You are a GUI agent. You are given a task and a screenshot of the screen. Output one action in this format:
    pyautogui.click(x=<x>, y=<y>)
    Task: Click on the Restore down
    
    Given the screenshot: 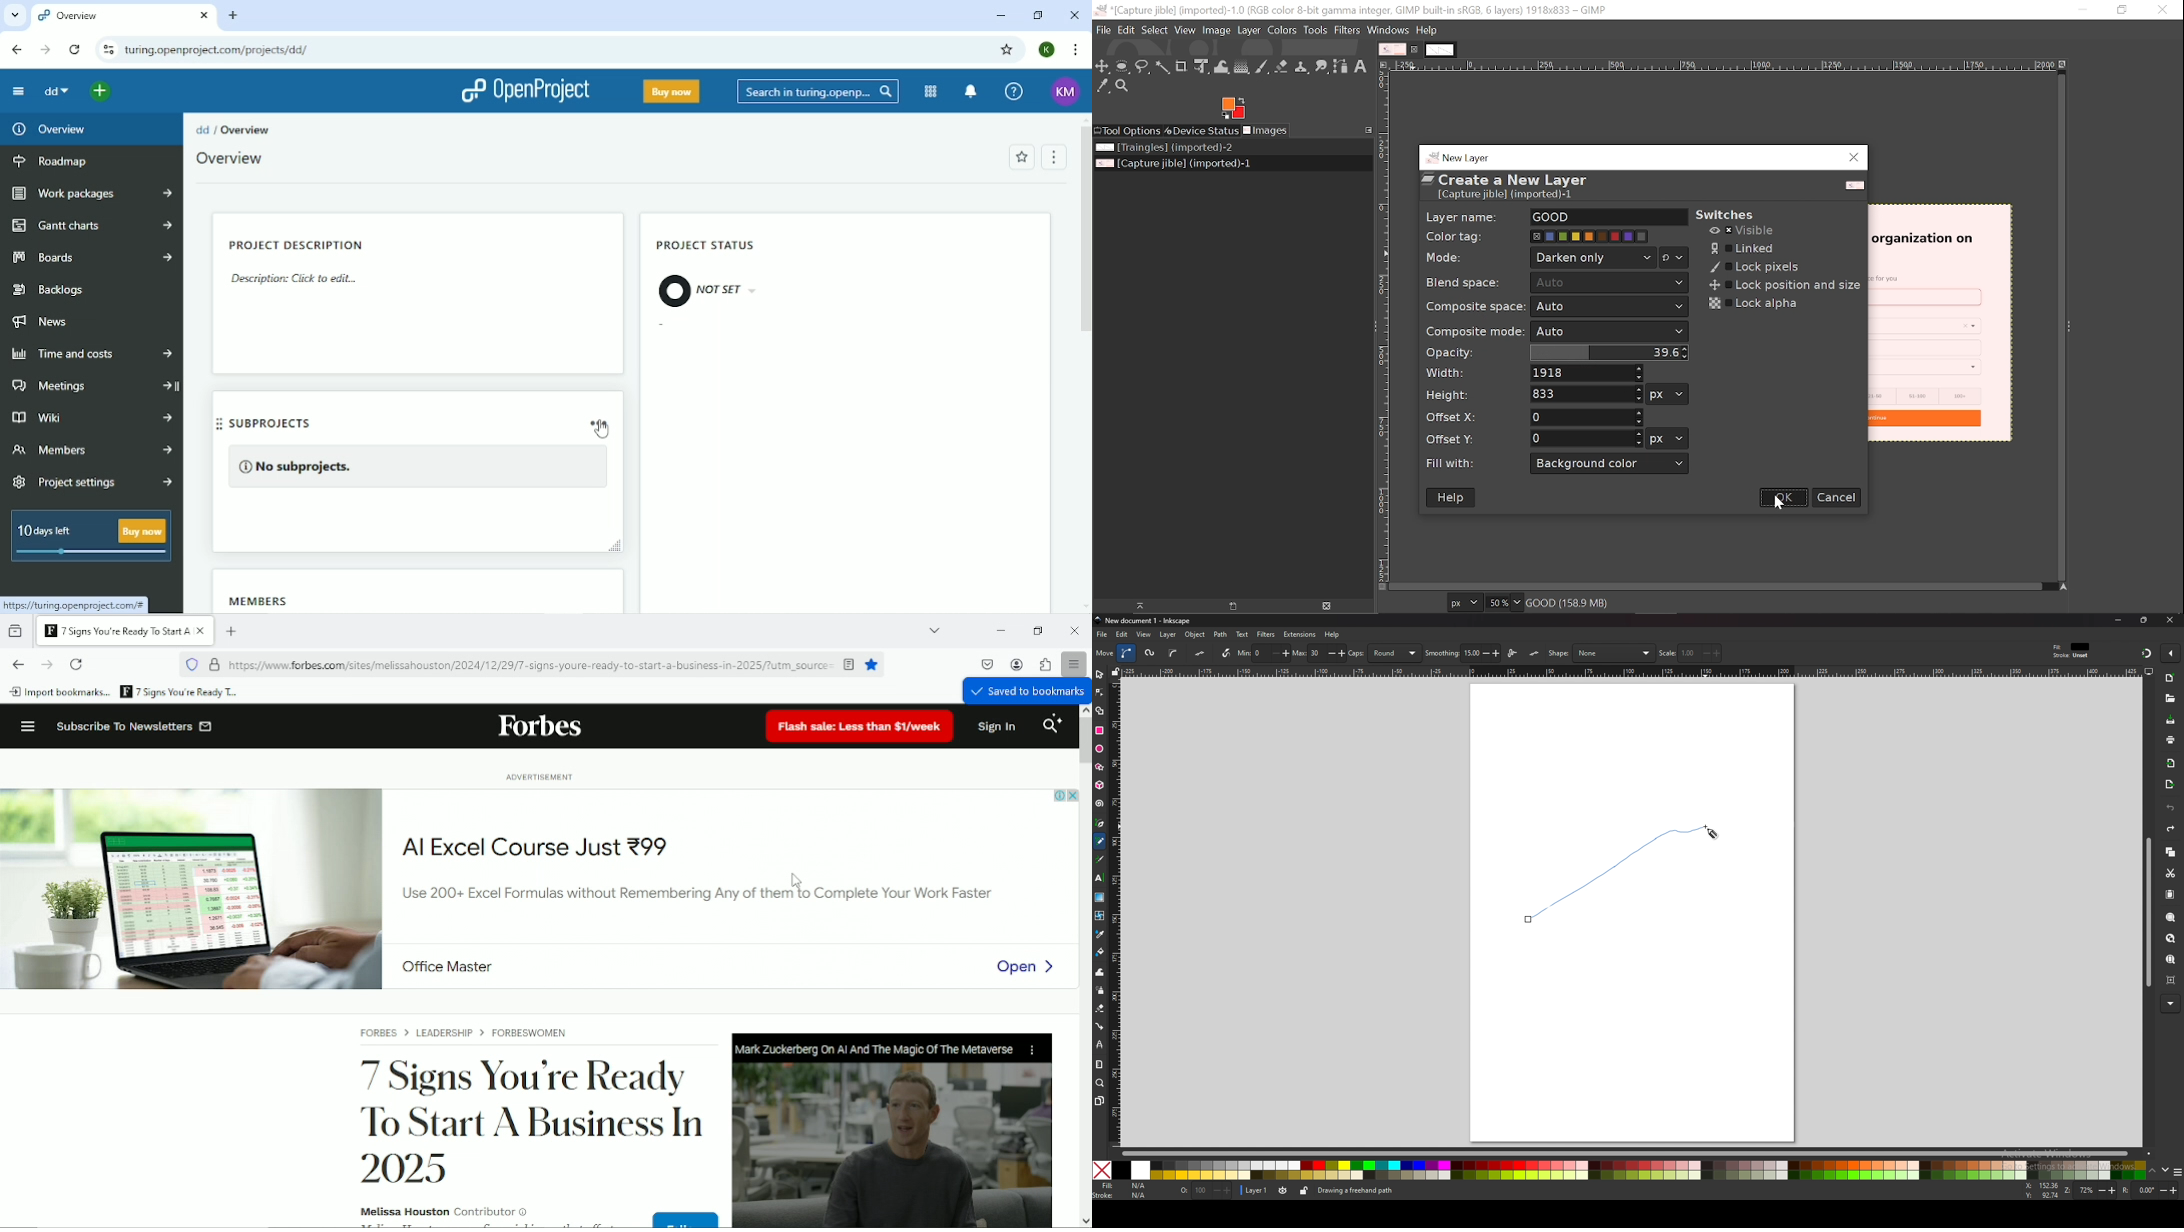 What is the action you would take?
    pyautogui.click(x=1036, y=630)
    